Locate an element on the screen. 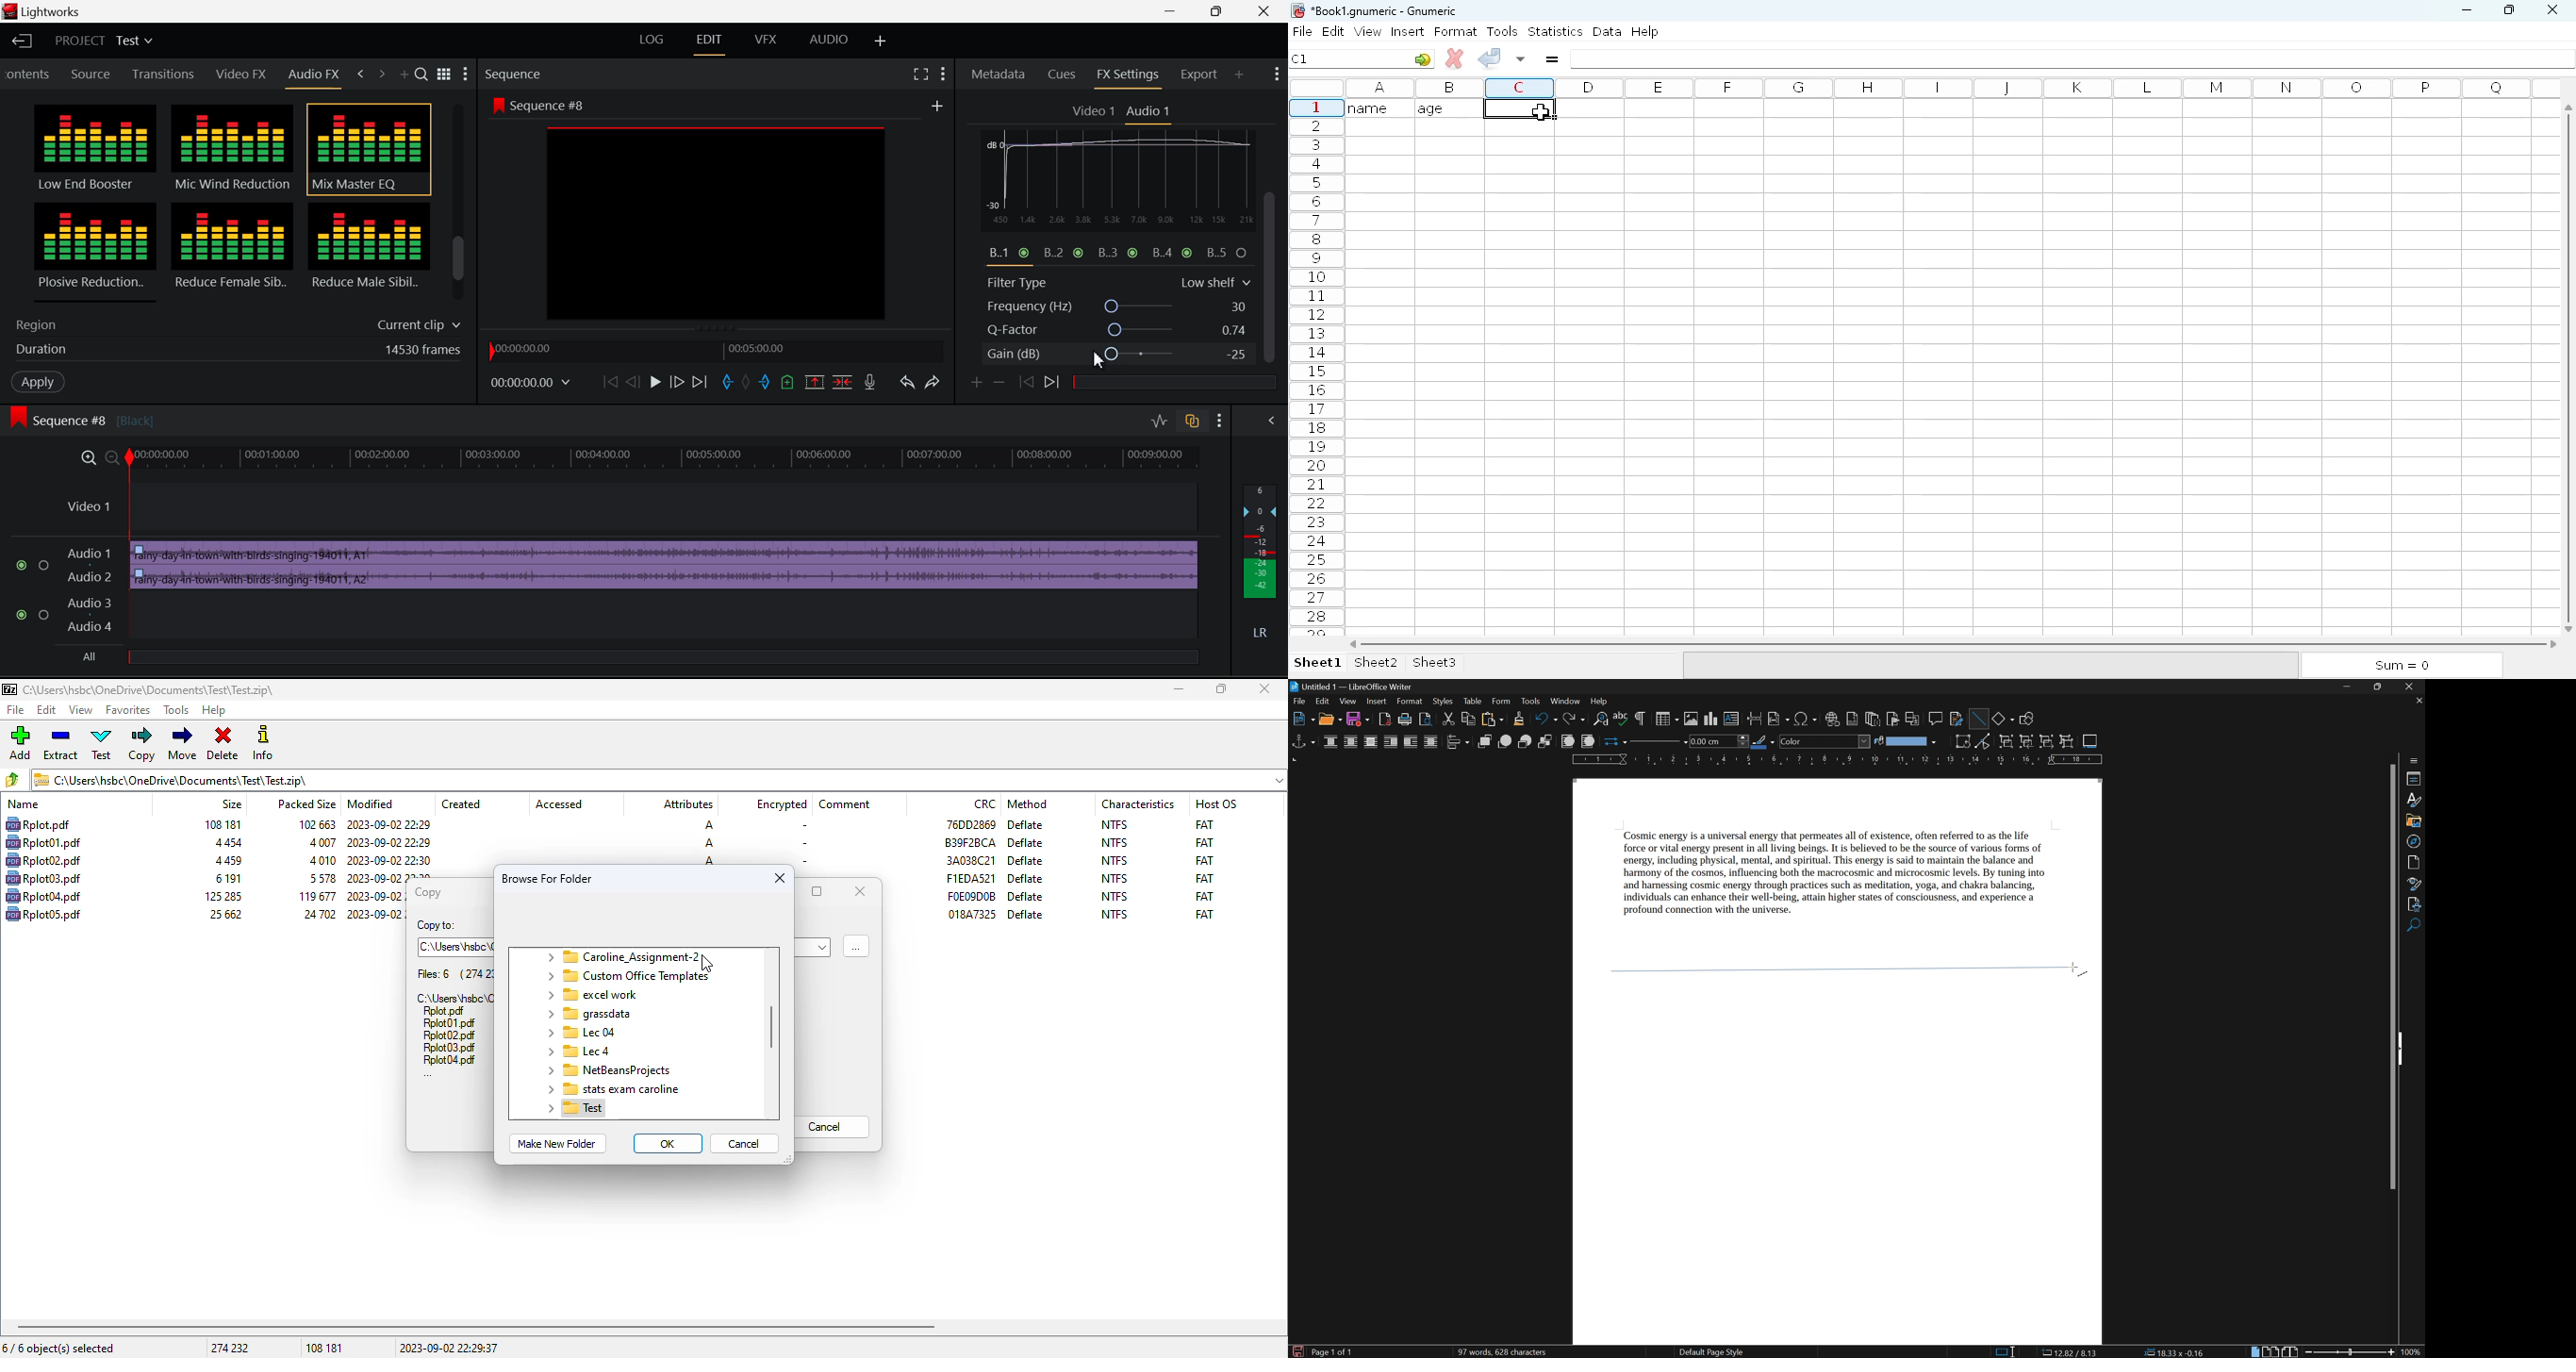  insert caption is located at coordinates (2090, 740).